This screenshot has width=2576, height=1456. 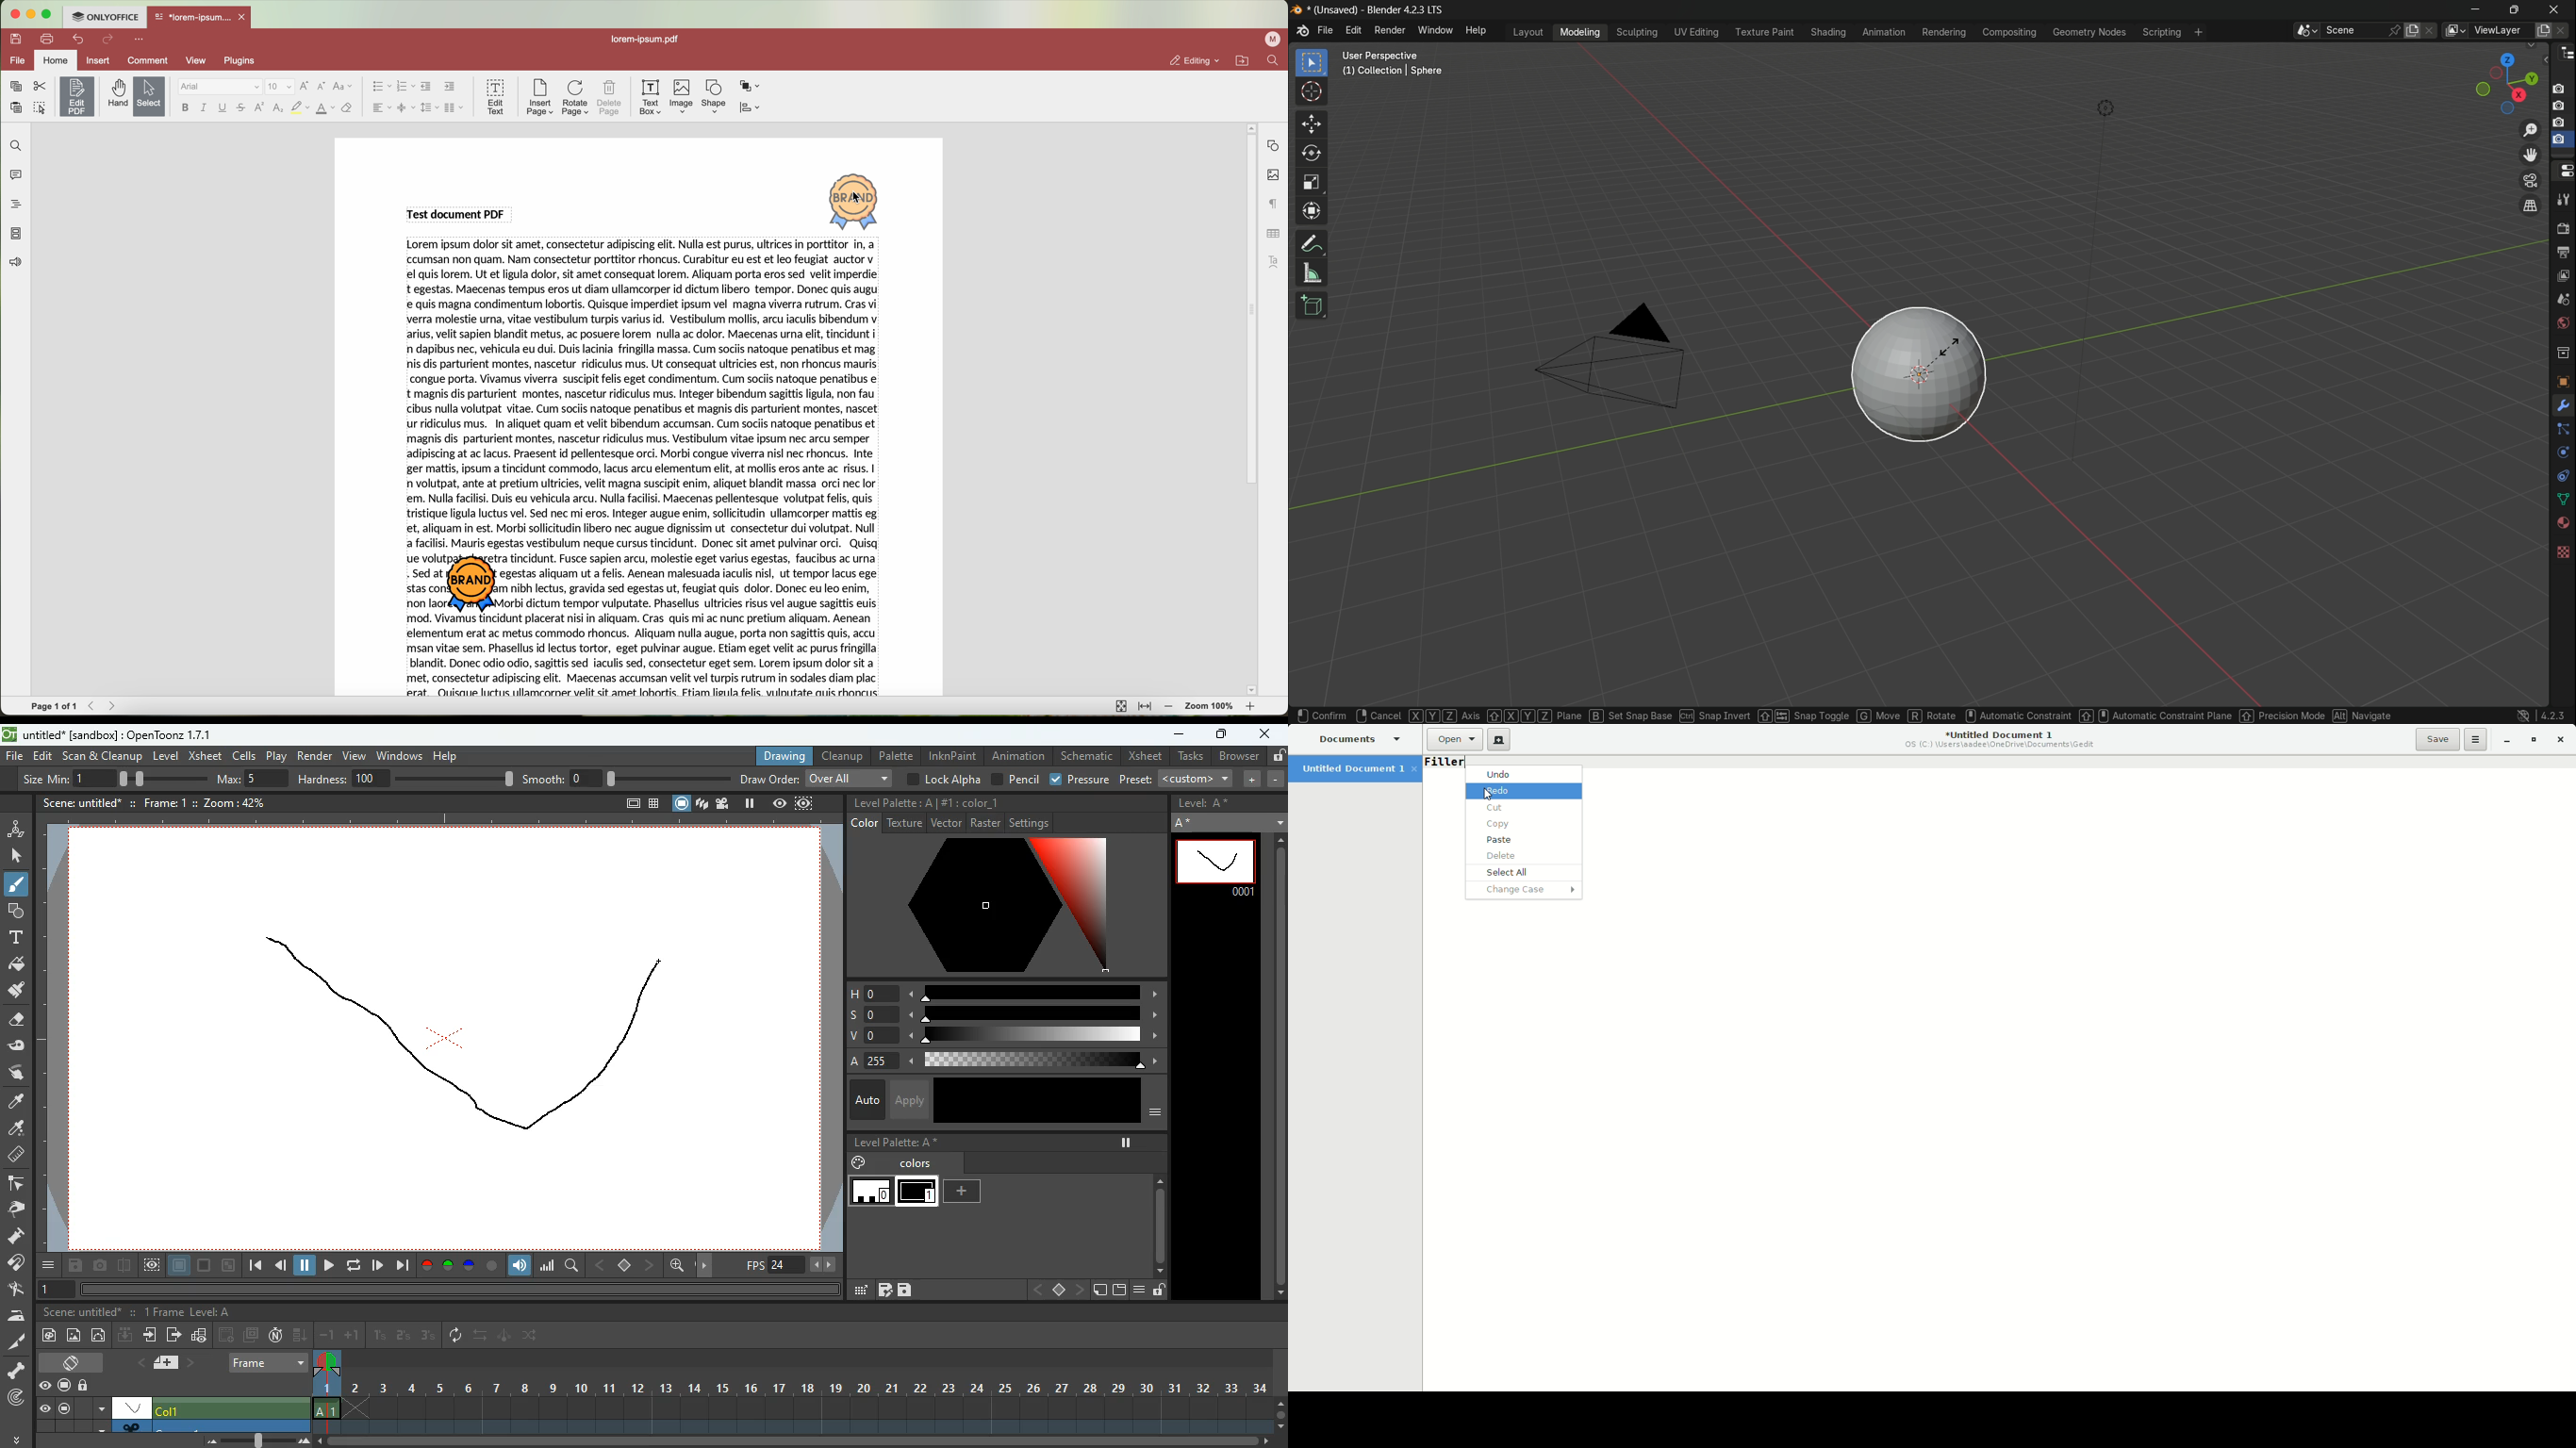 What do you see at coordinates (2011, 33) in the screenshot?
I see `compositing menu` at bounding box center [2011, 33].